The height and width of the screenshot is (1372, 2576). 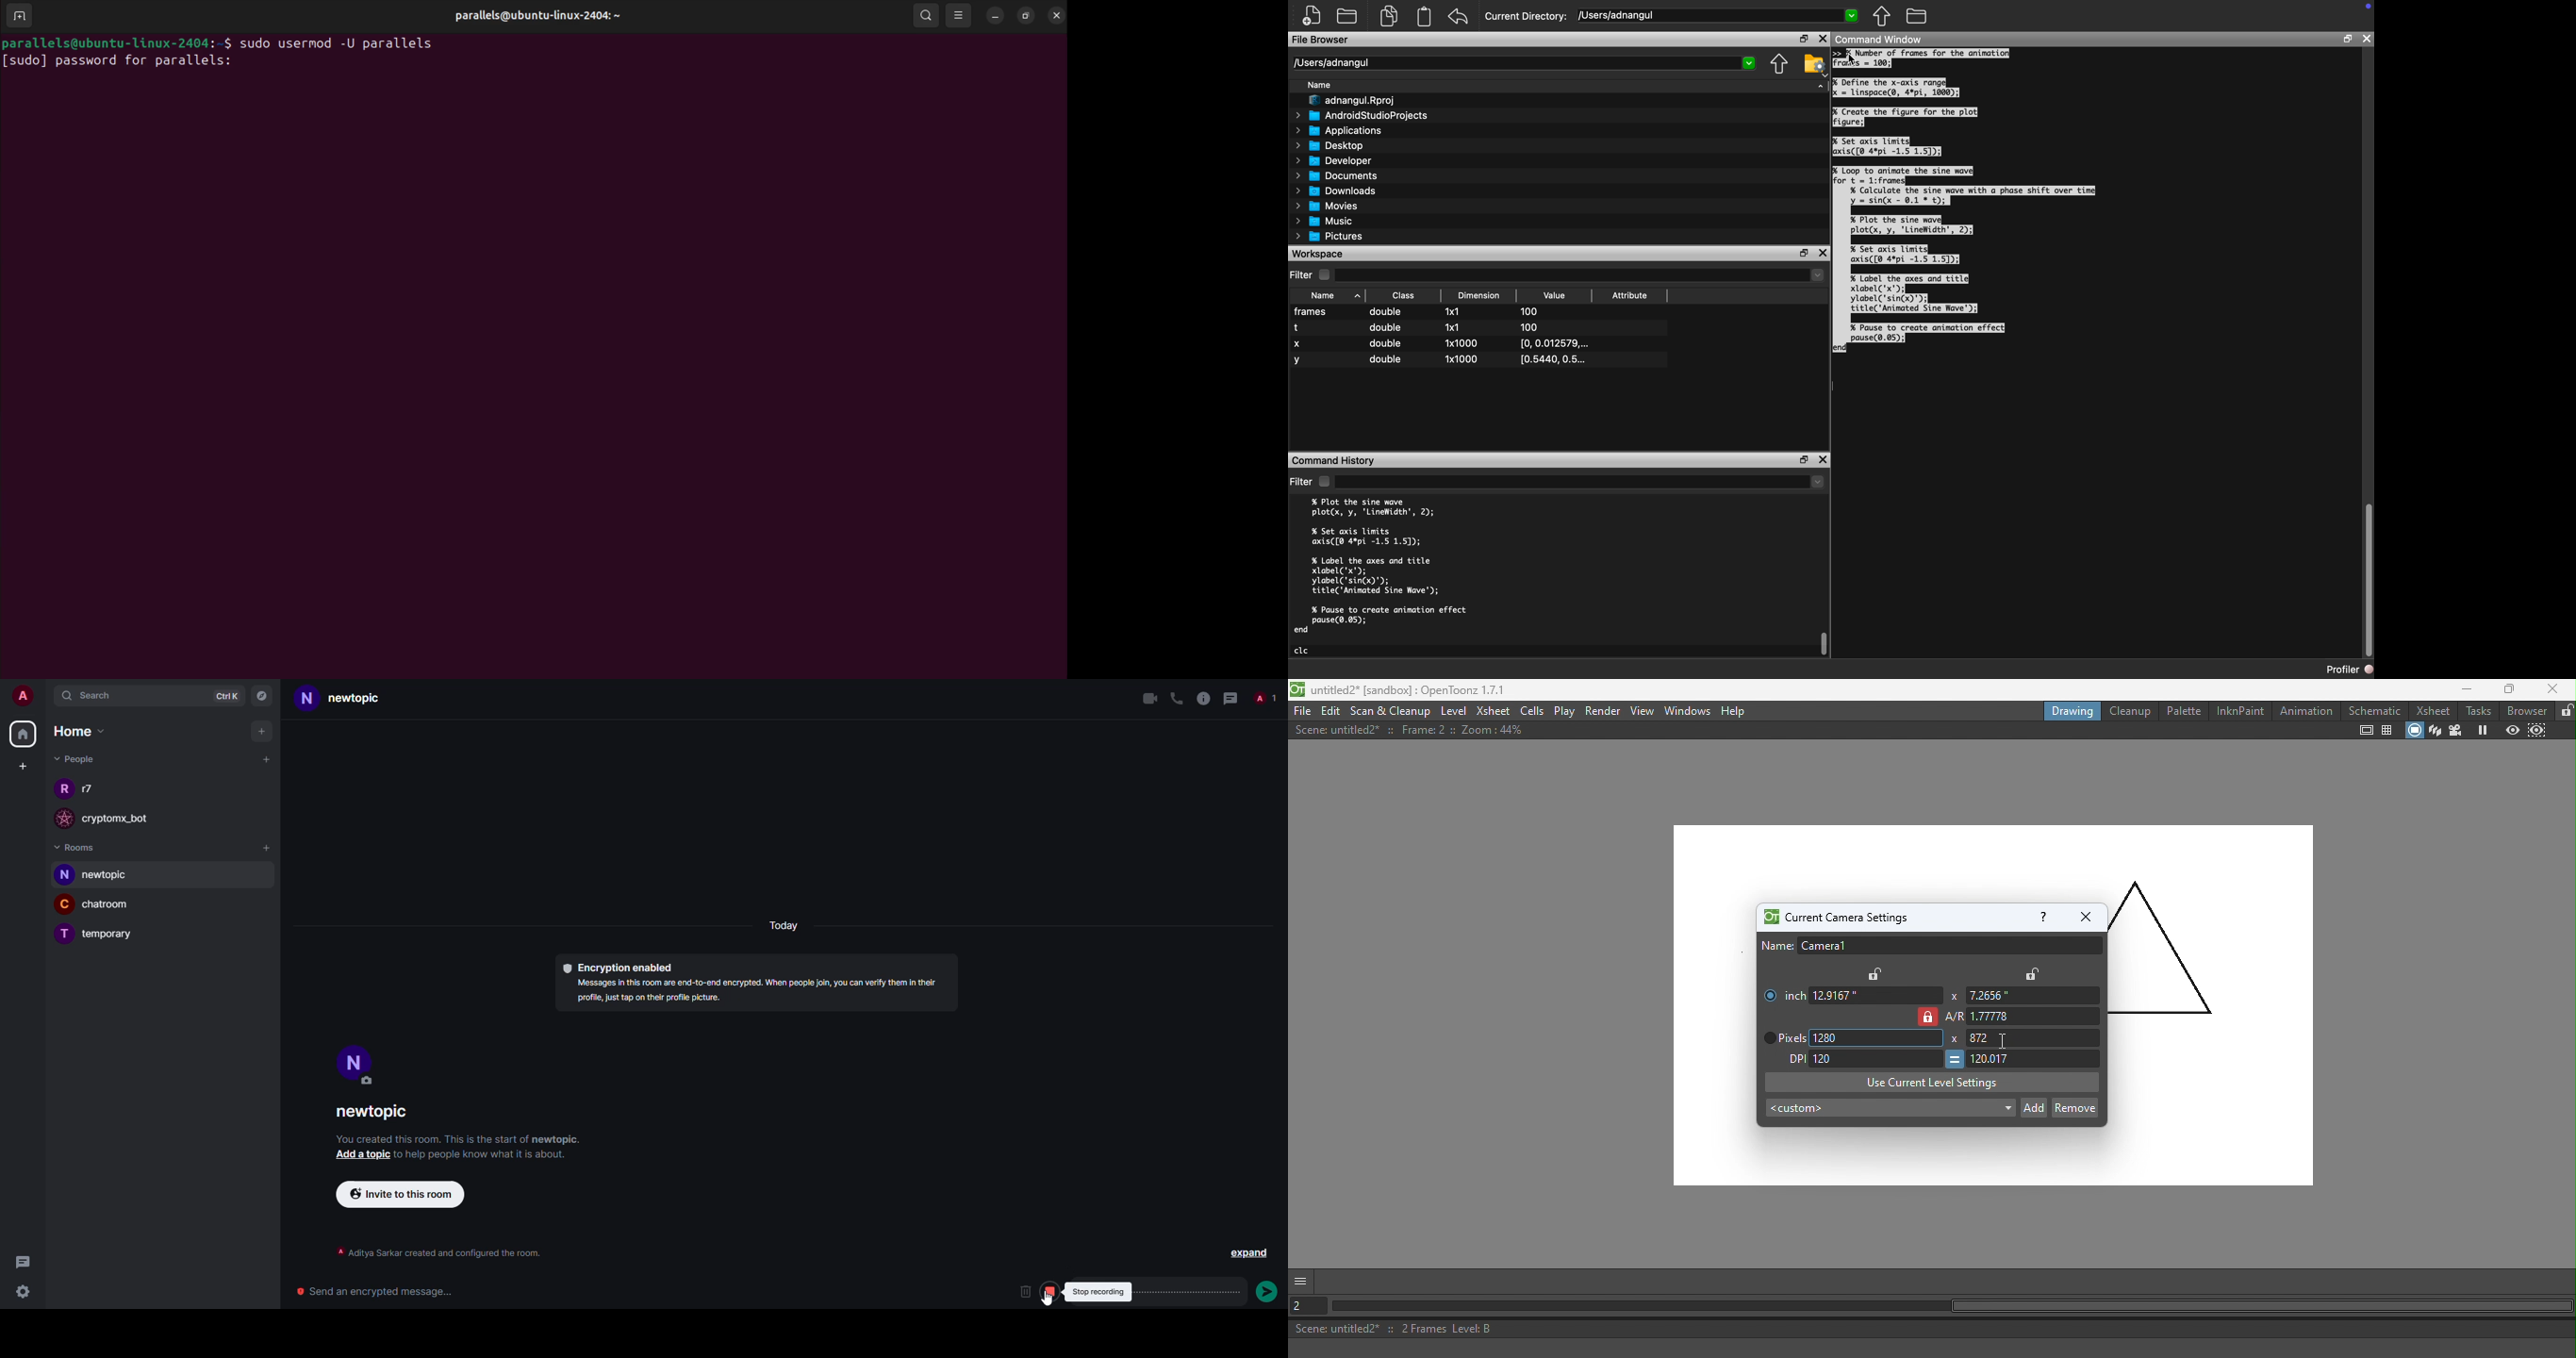 What do you see at coordinates (1303, 651) in the screenshot?
I see `clc` at bounding box center [1303, 651].